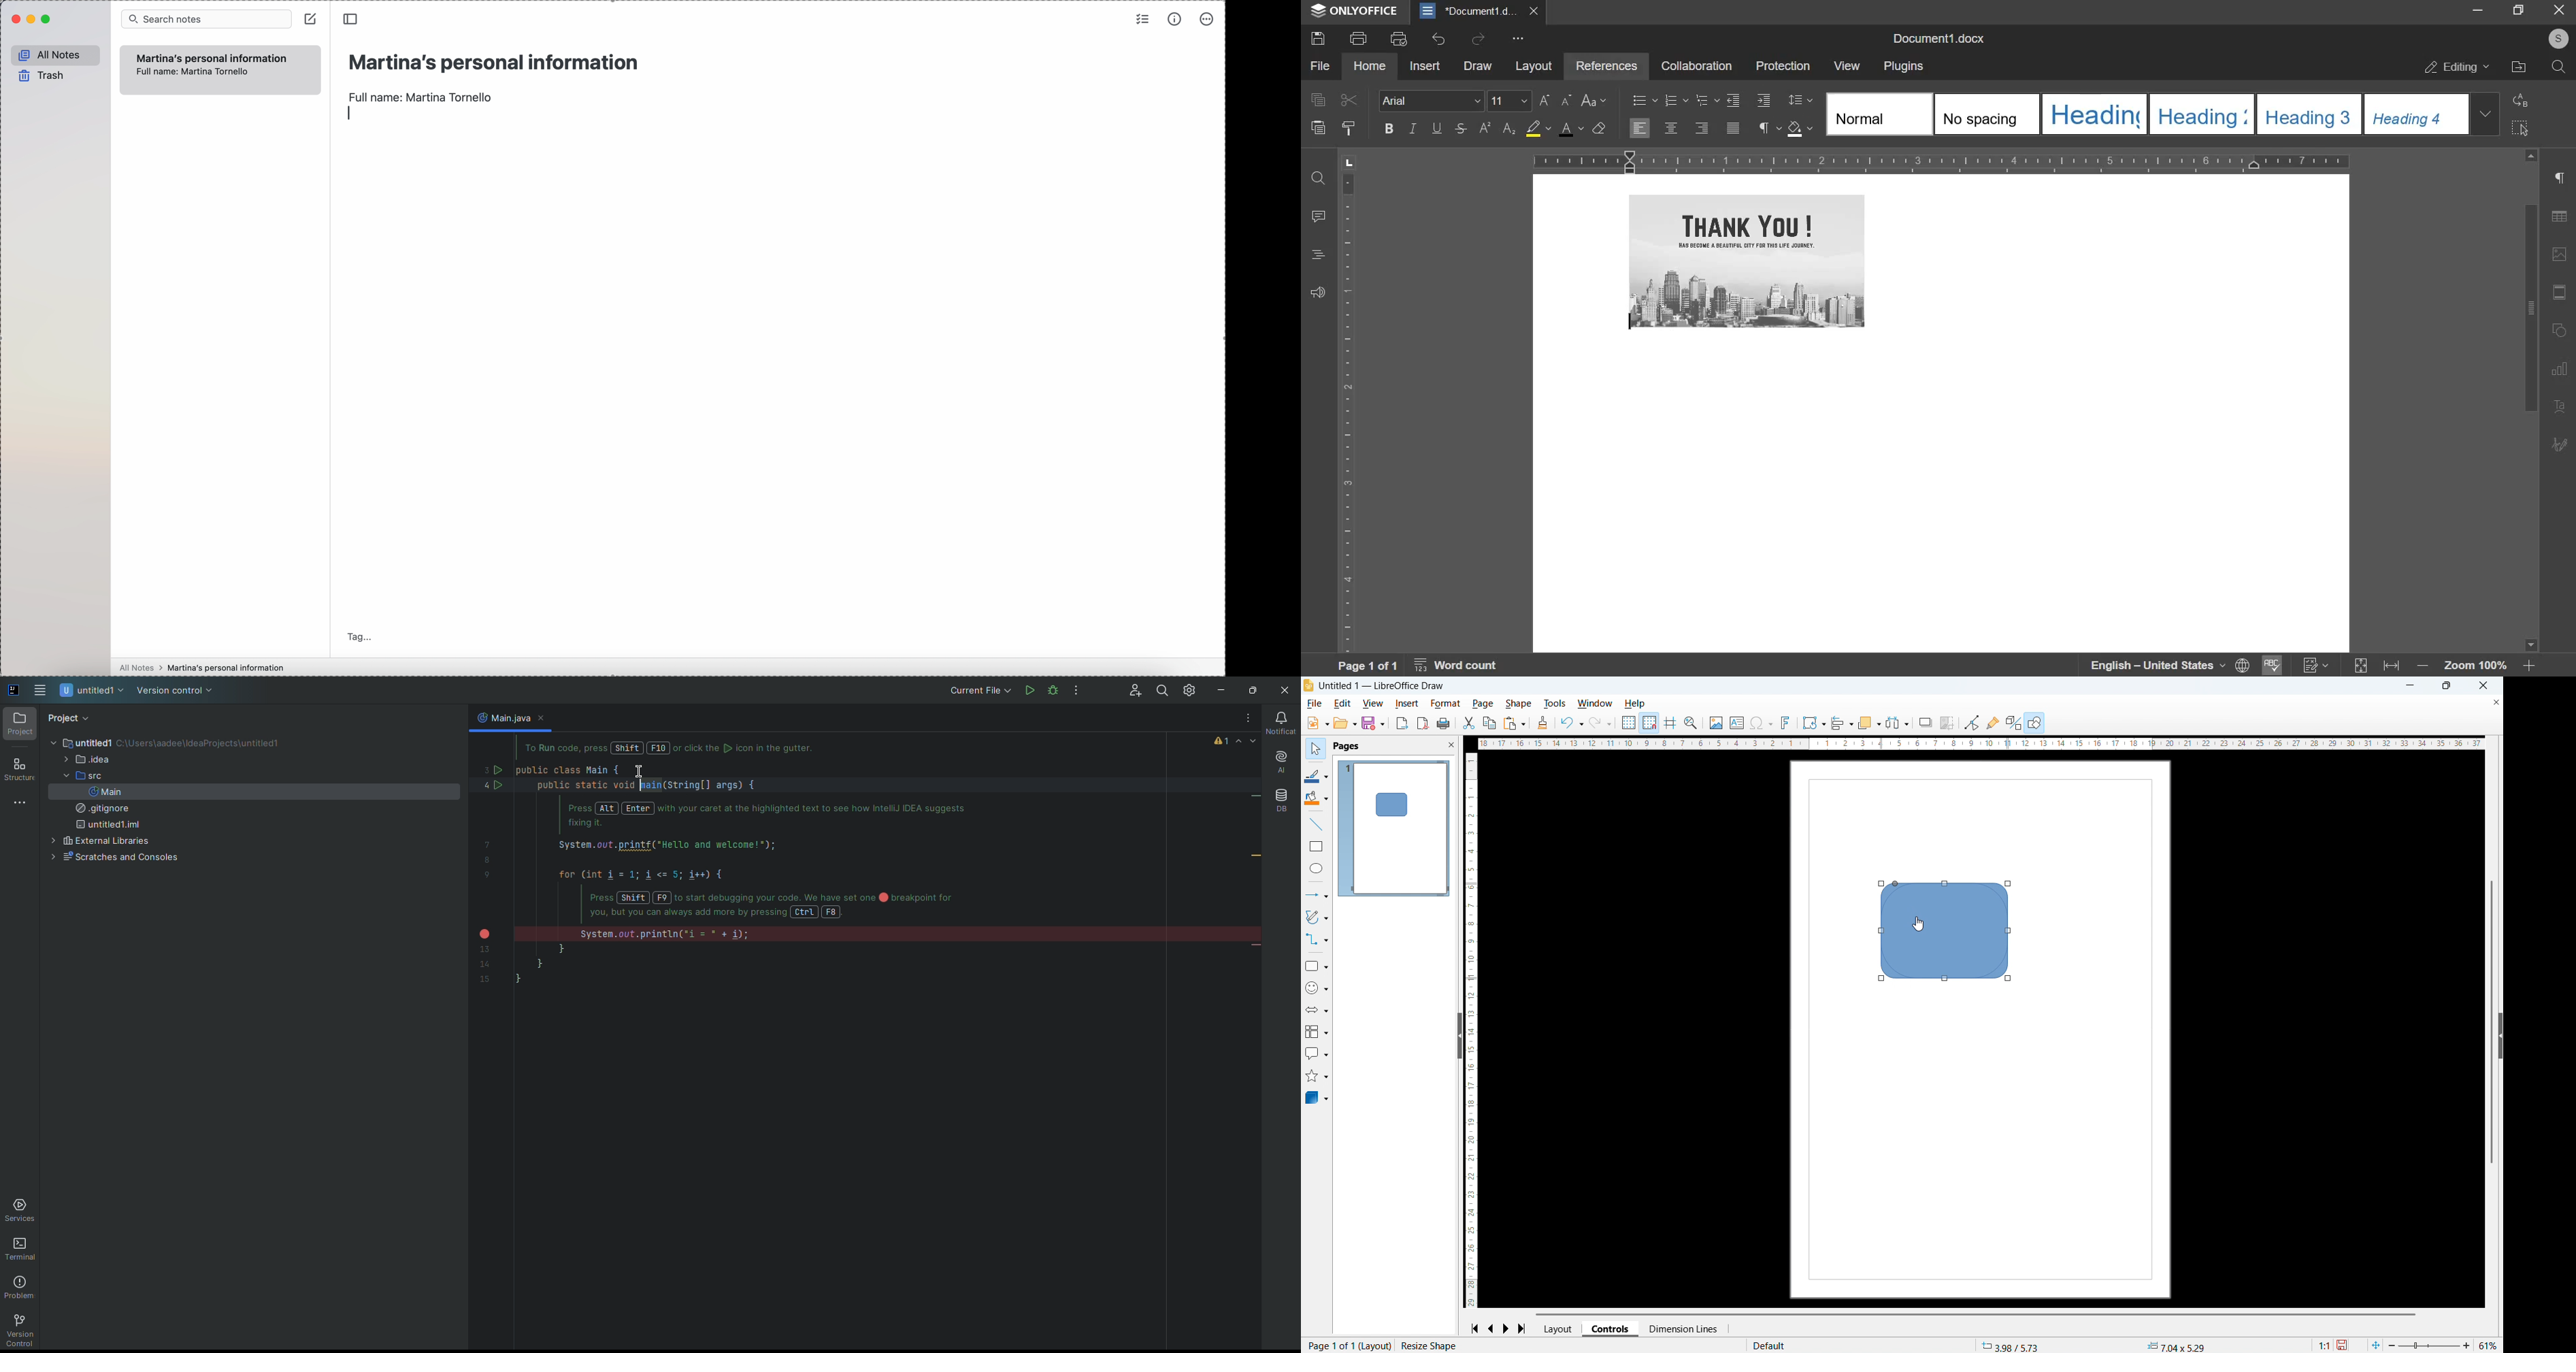 The image size is (2576, 1372). I want to click on Window , so click(1595, 703).